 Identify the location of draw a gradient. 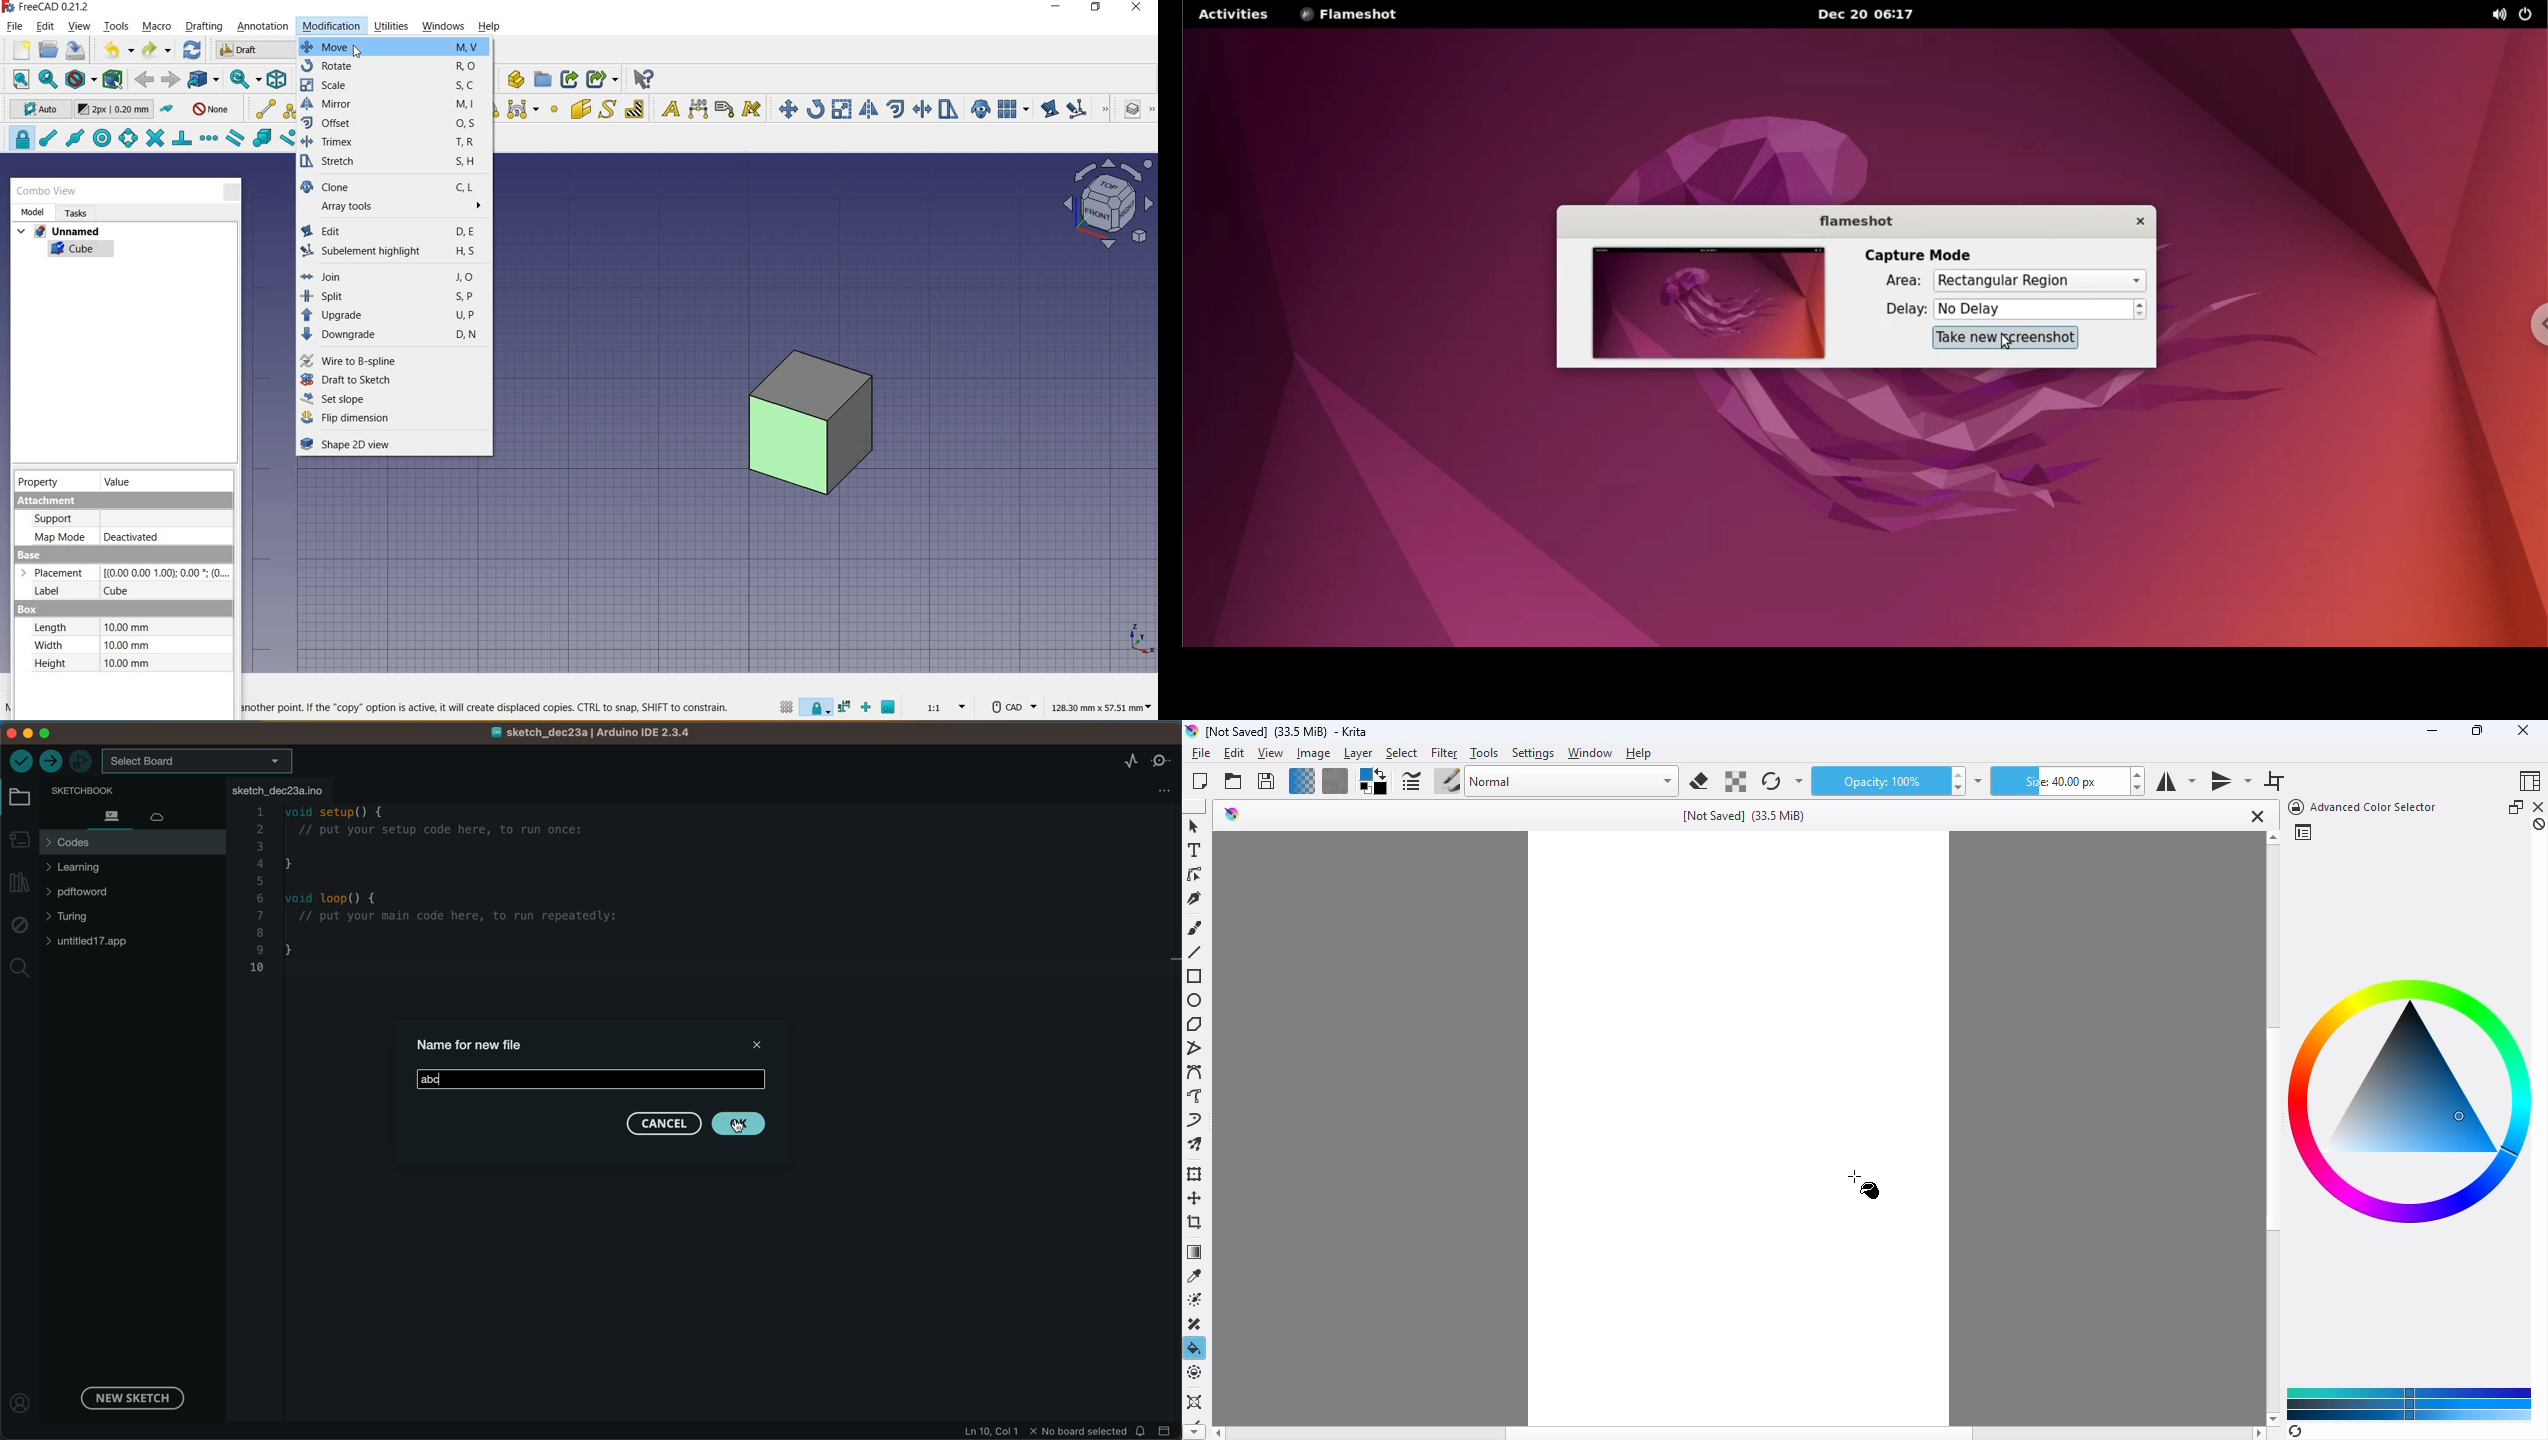
(1195, 1251).